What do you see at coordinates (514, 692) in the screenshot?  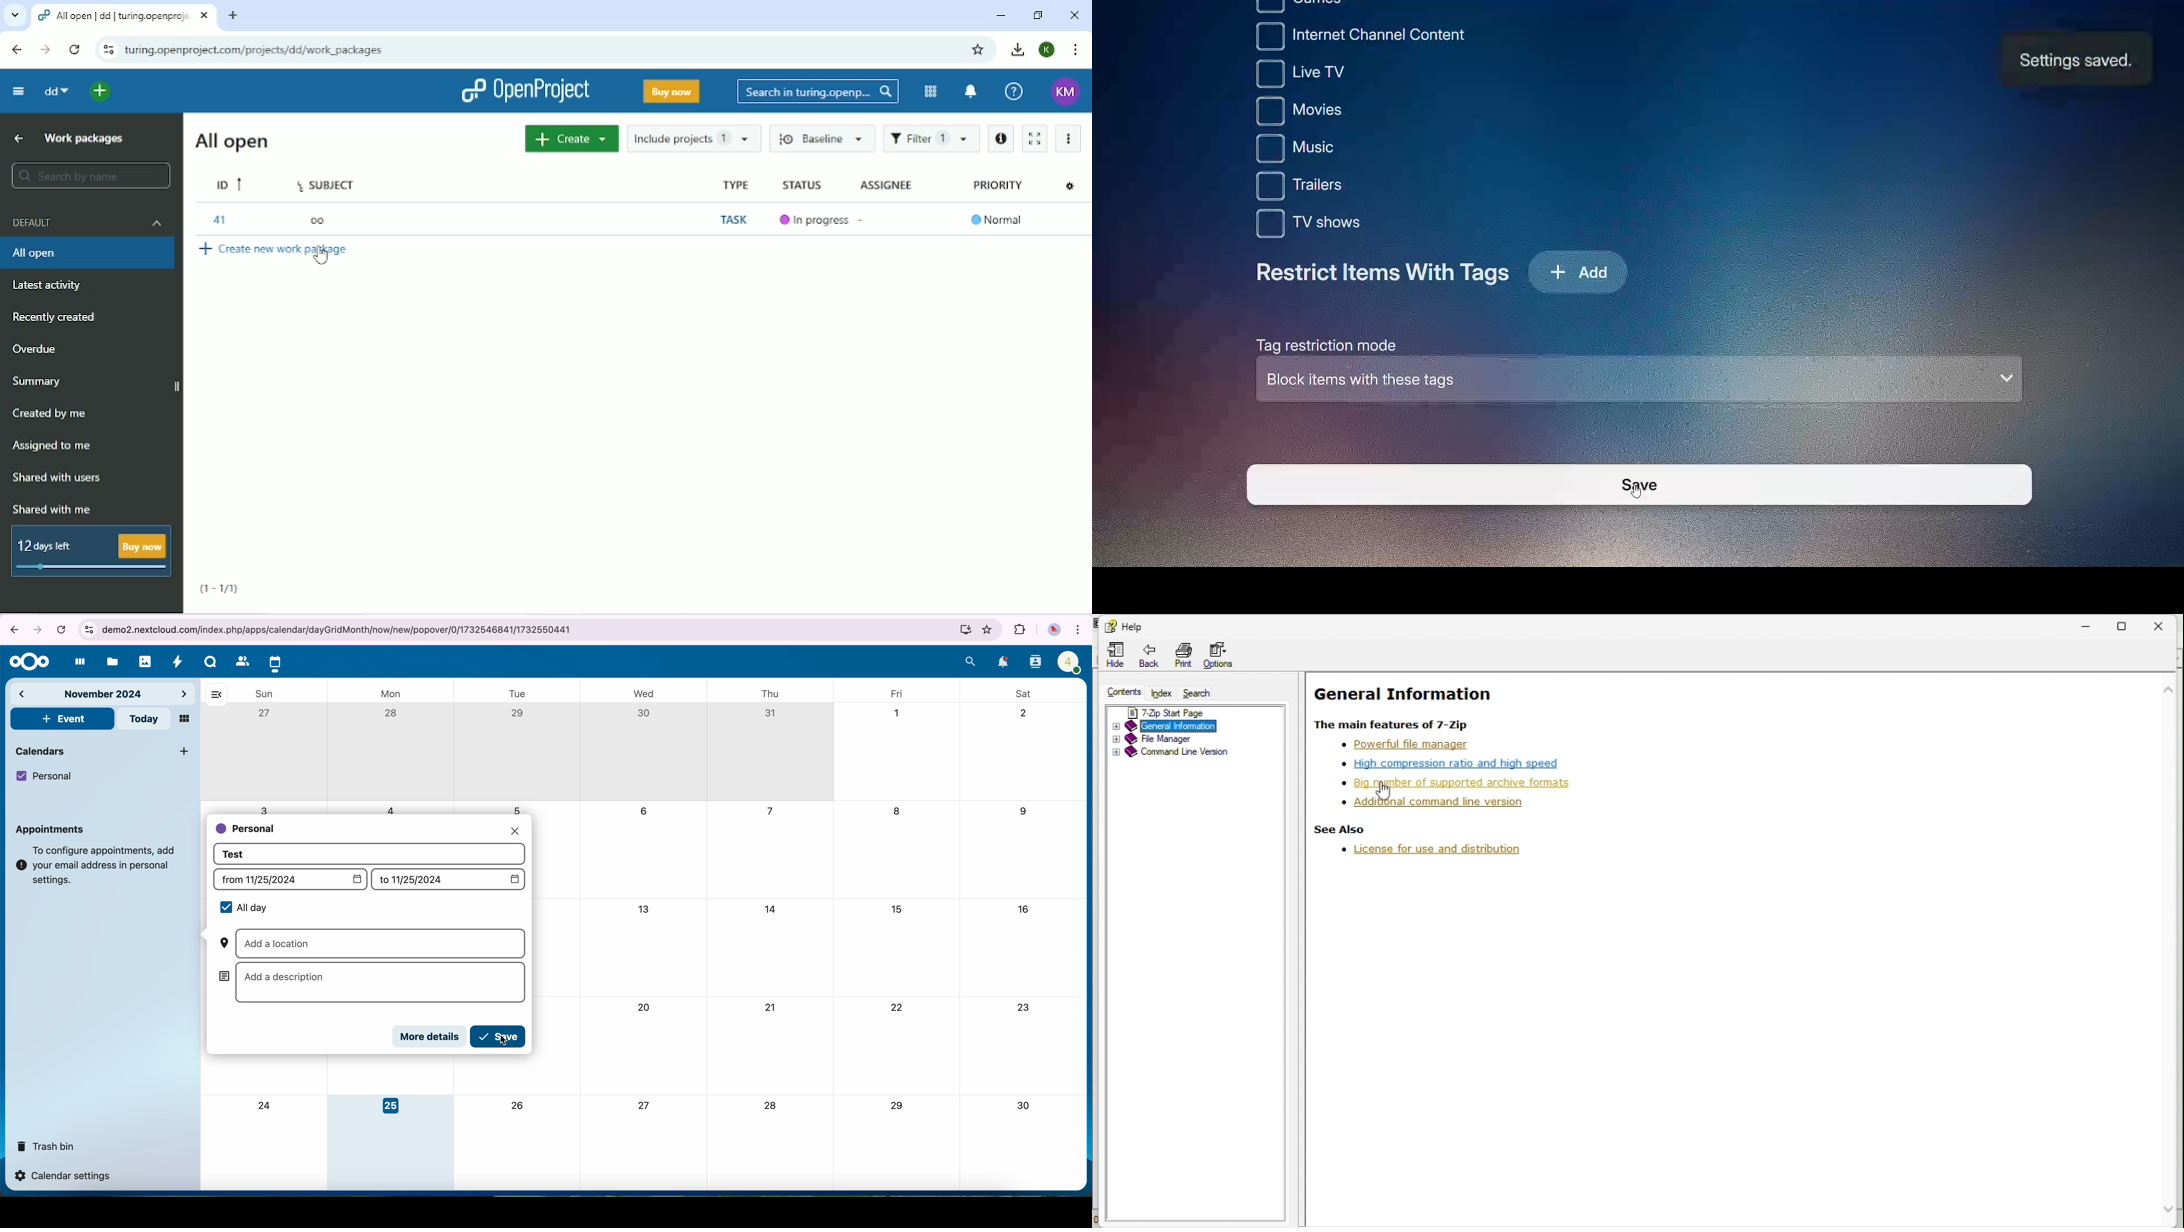 I see `tue` at bounding box center [514, 692].